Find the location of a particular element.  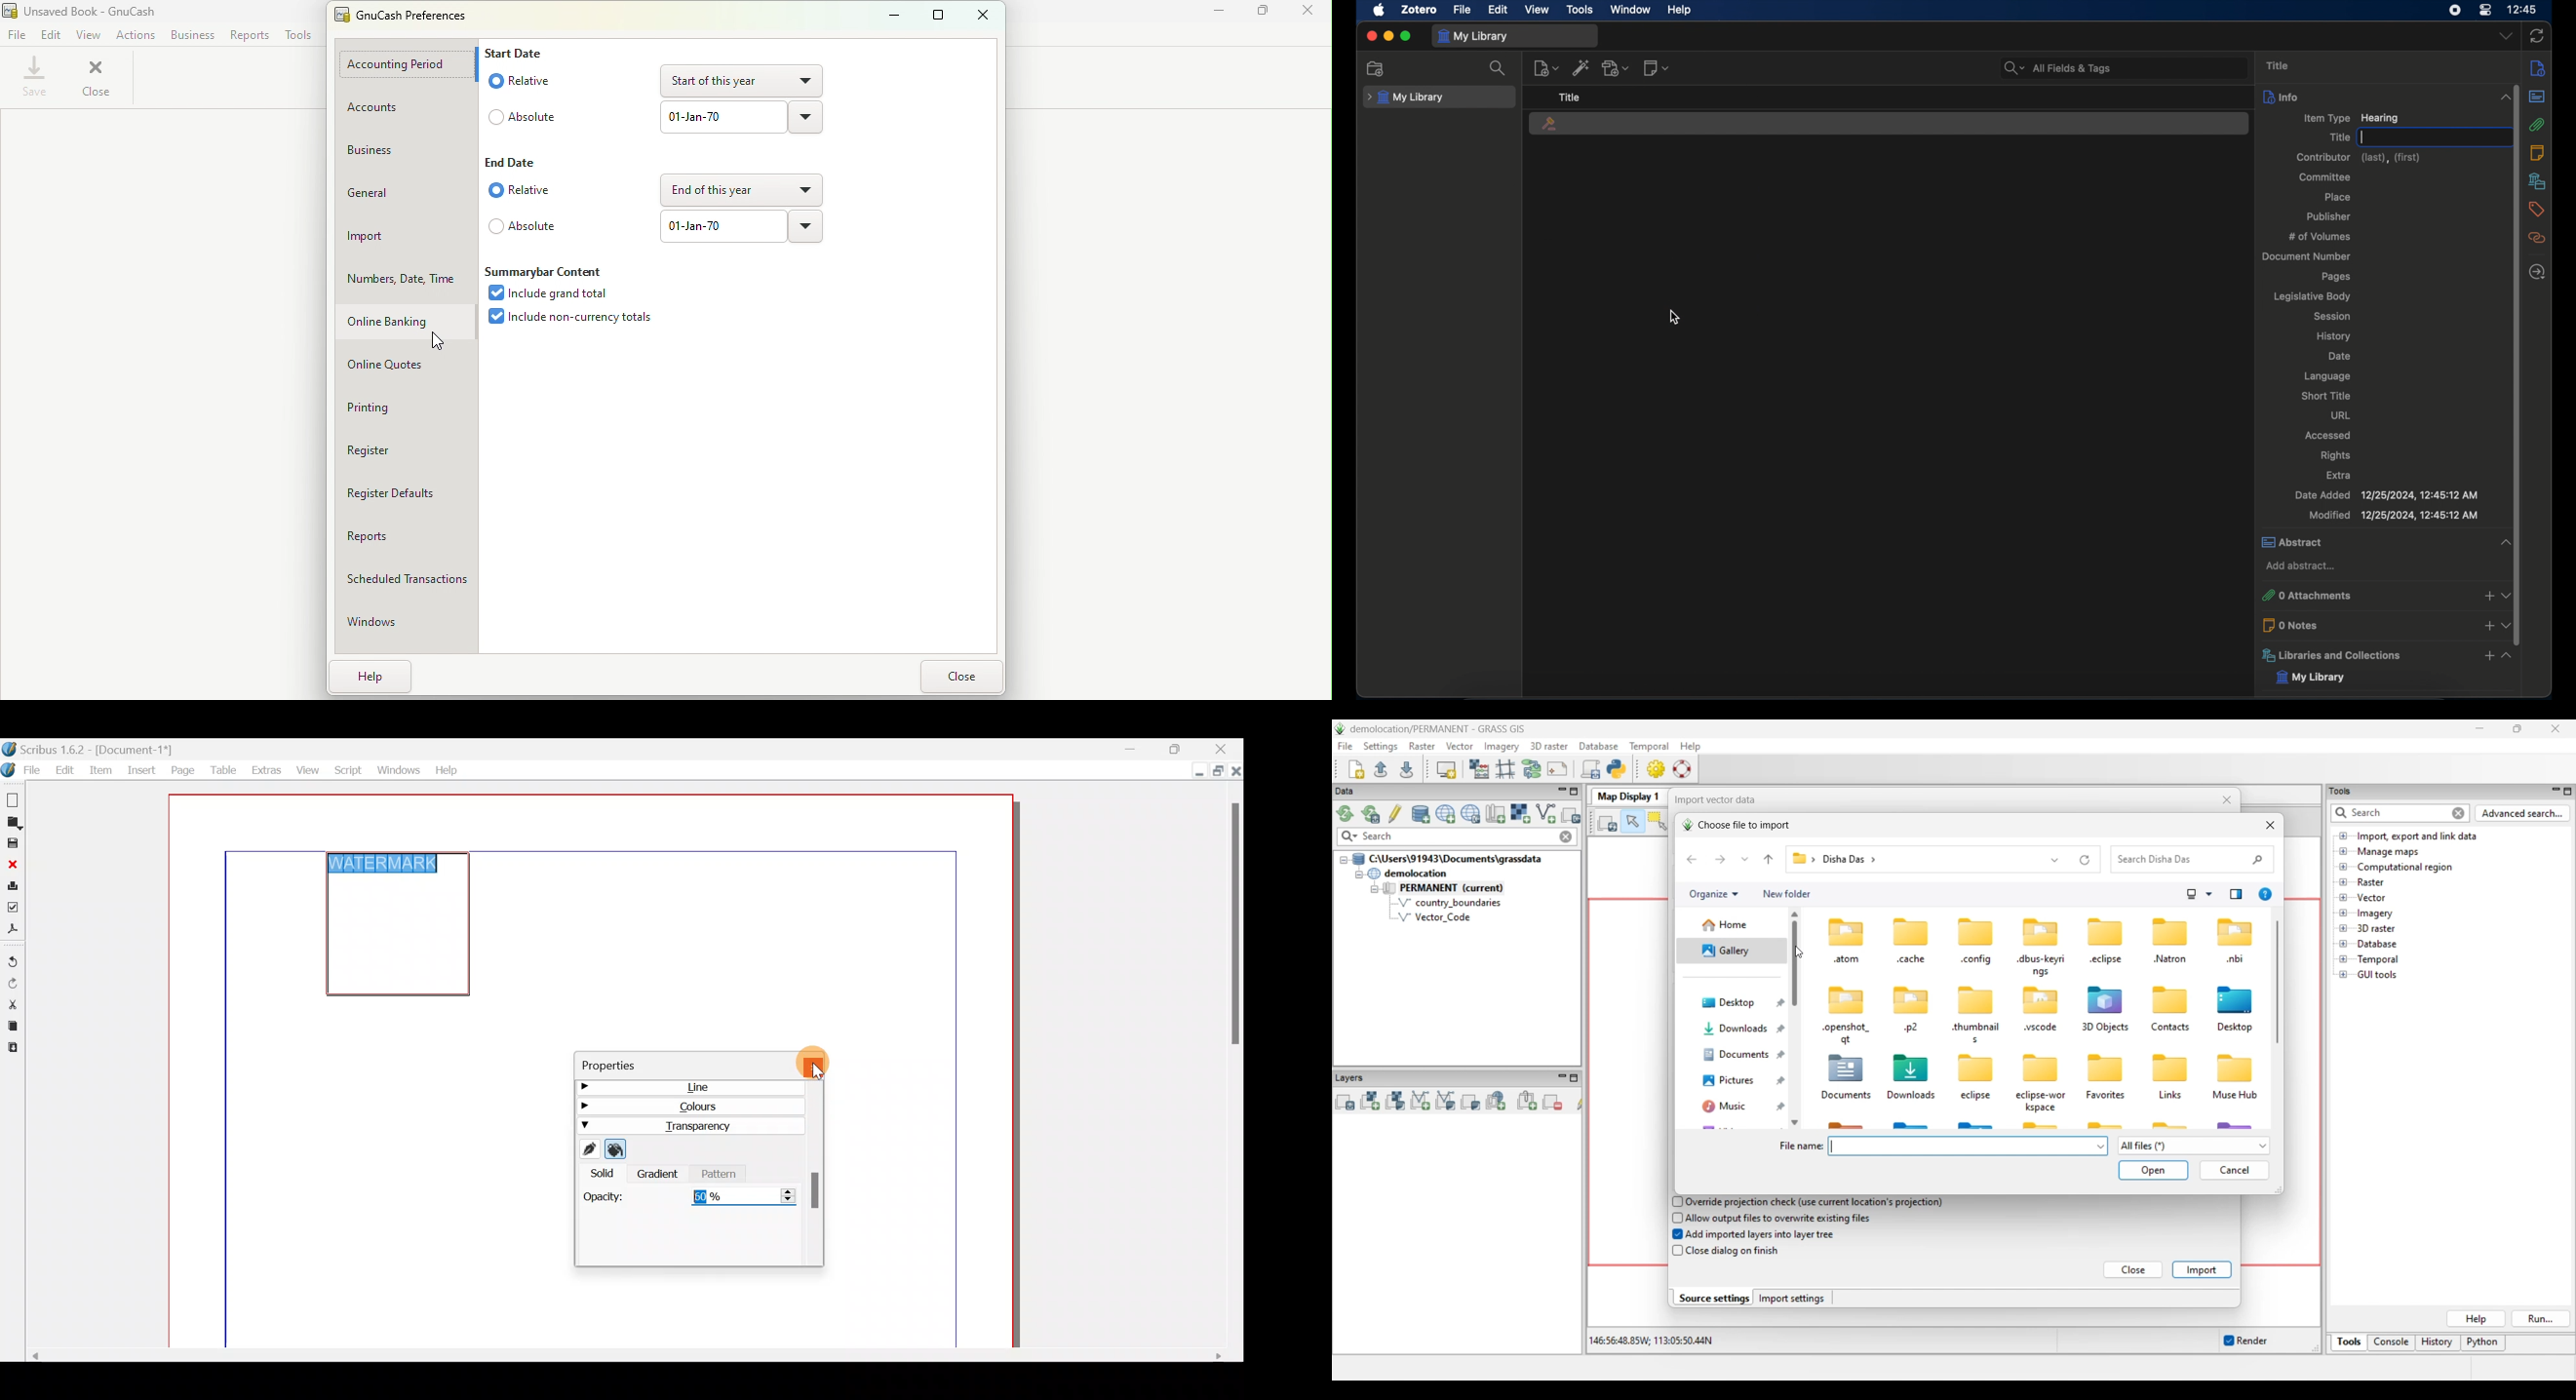

Document name is located at coordinates (89, 750).